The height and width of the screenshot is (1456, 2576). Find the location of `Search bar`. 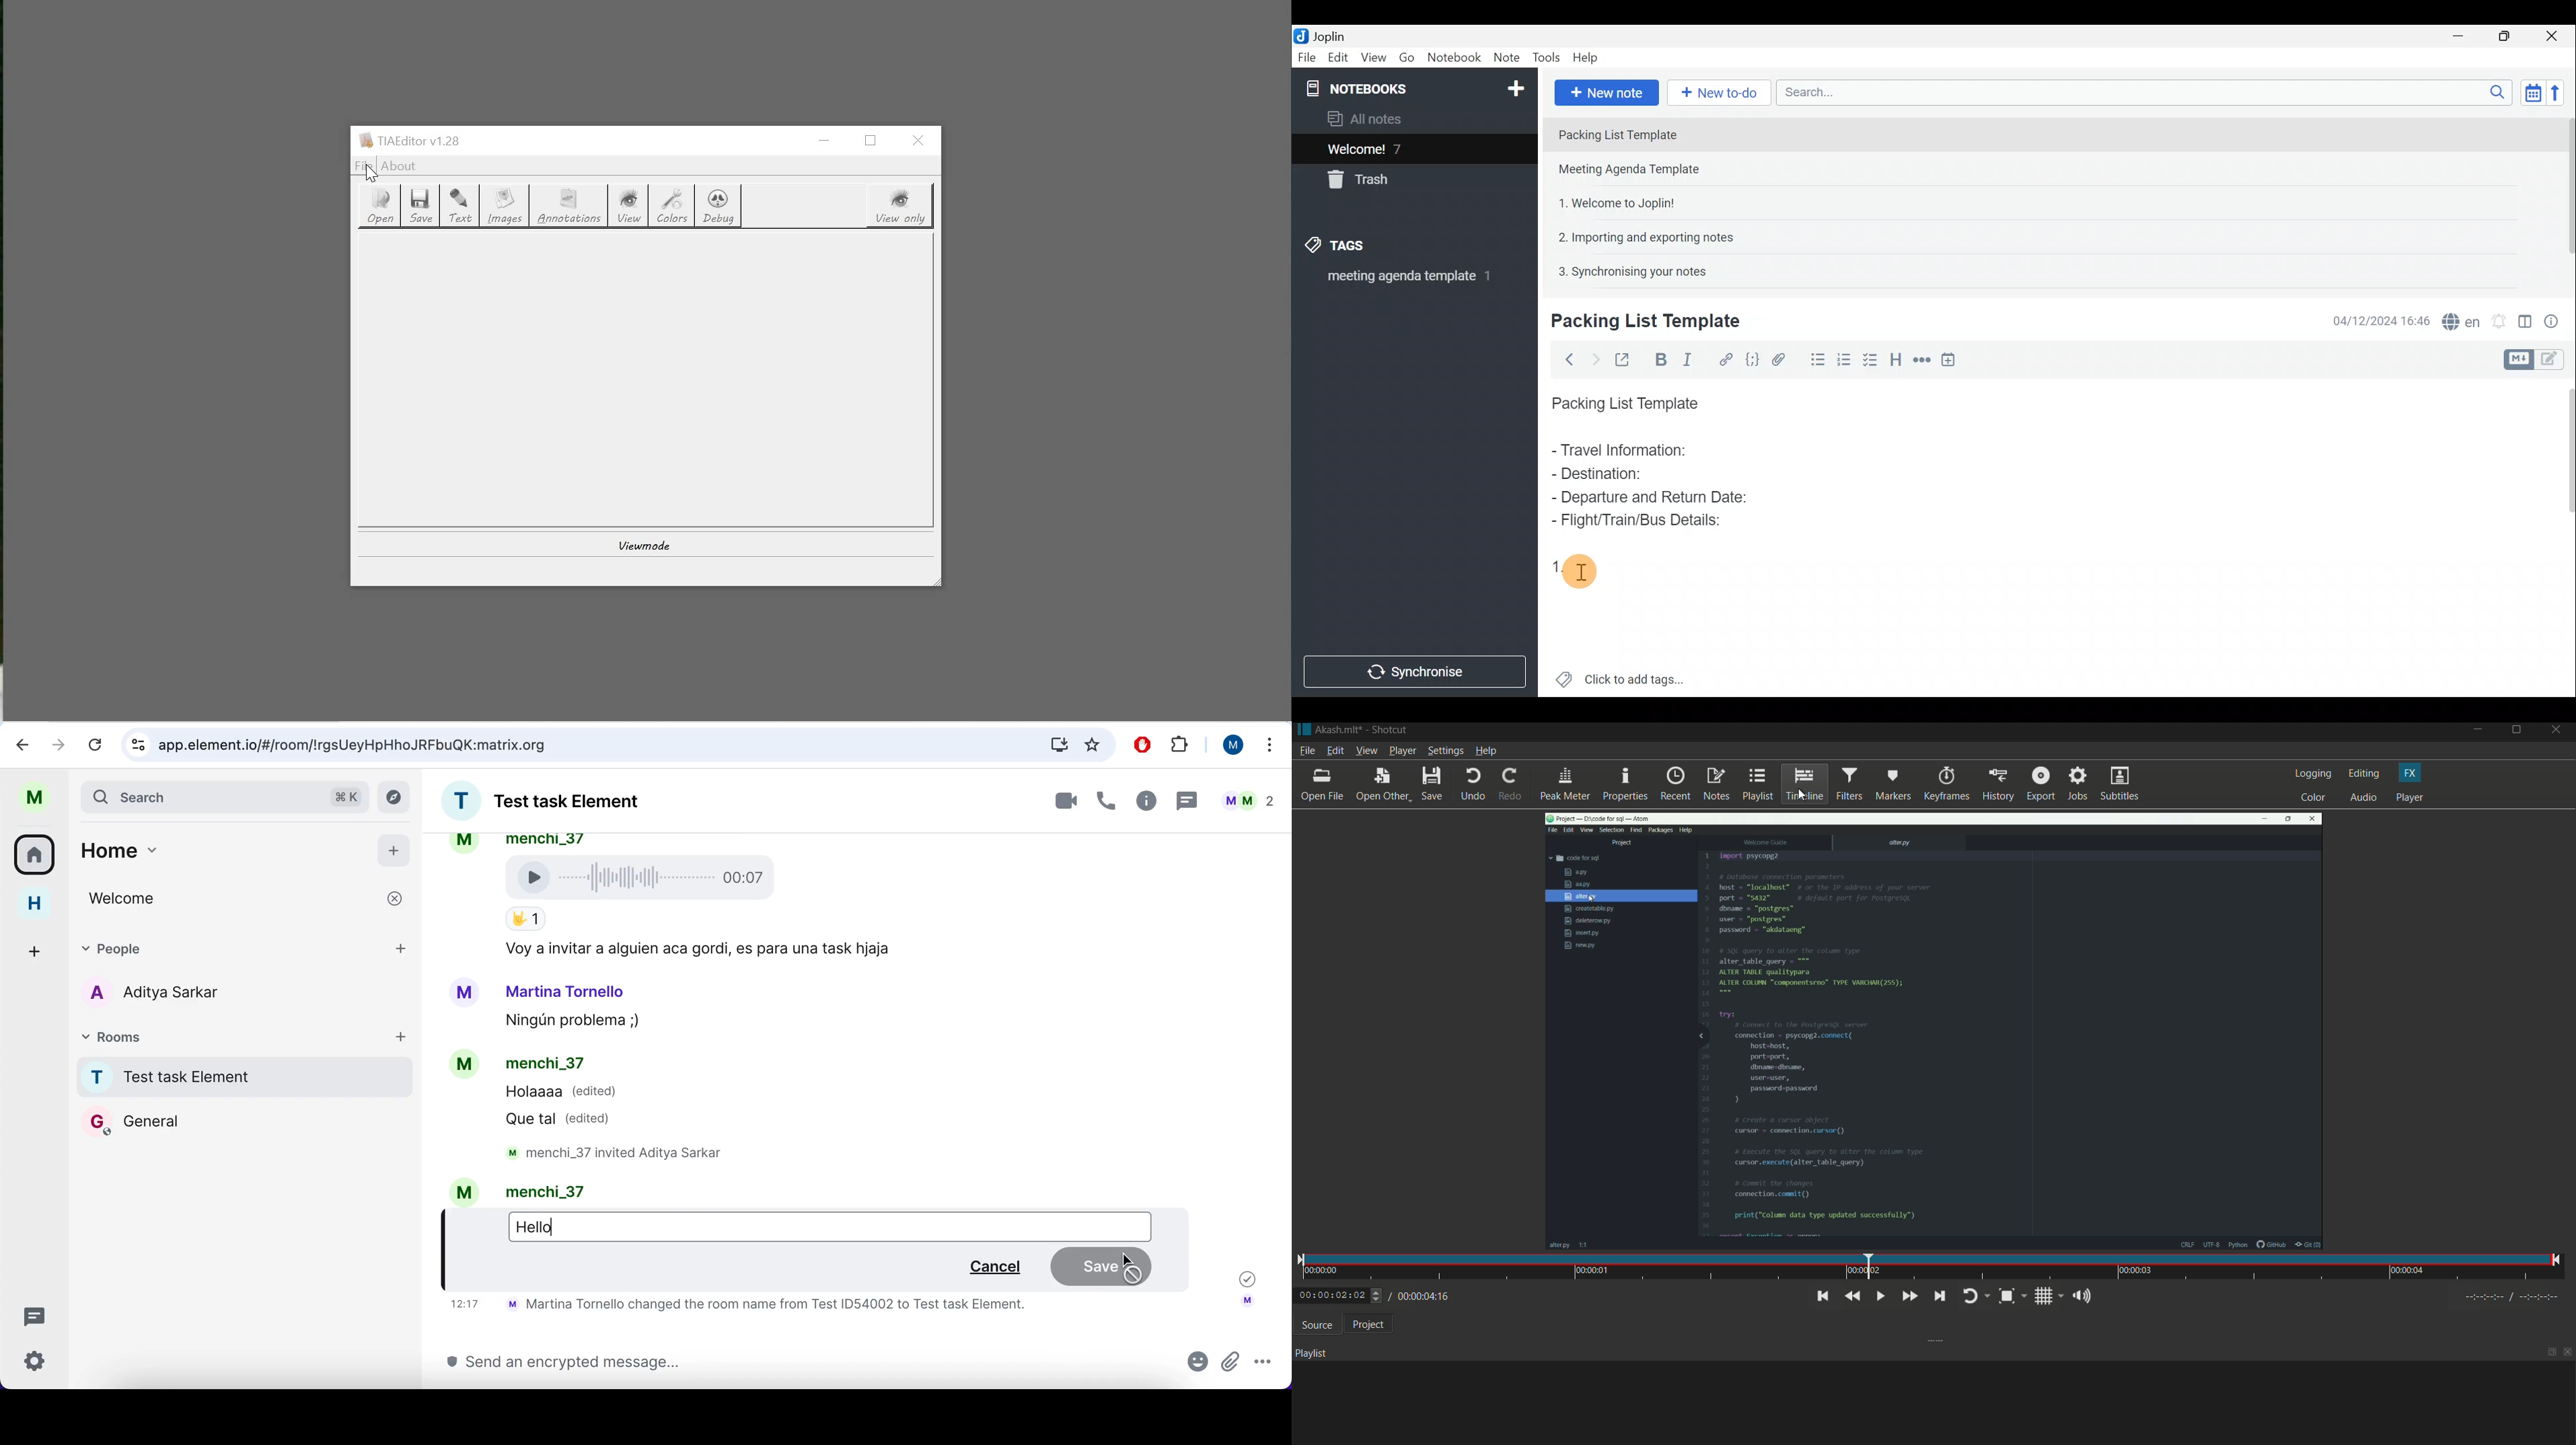

Search bar is located at coordinates (2141, 94).